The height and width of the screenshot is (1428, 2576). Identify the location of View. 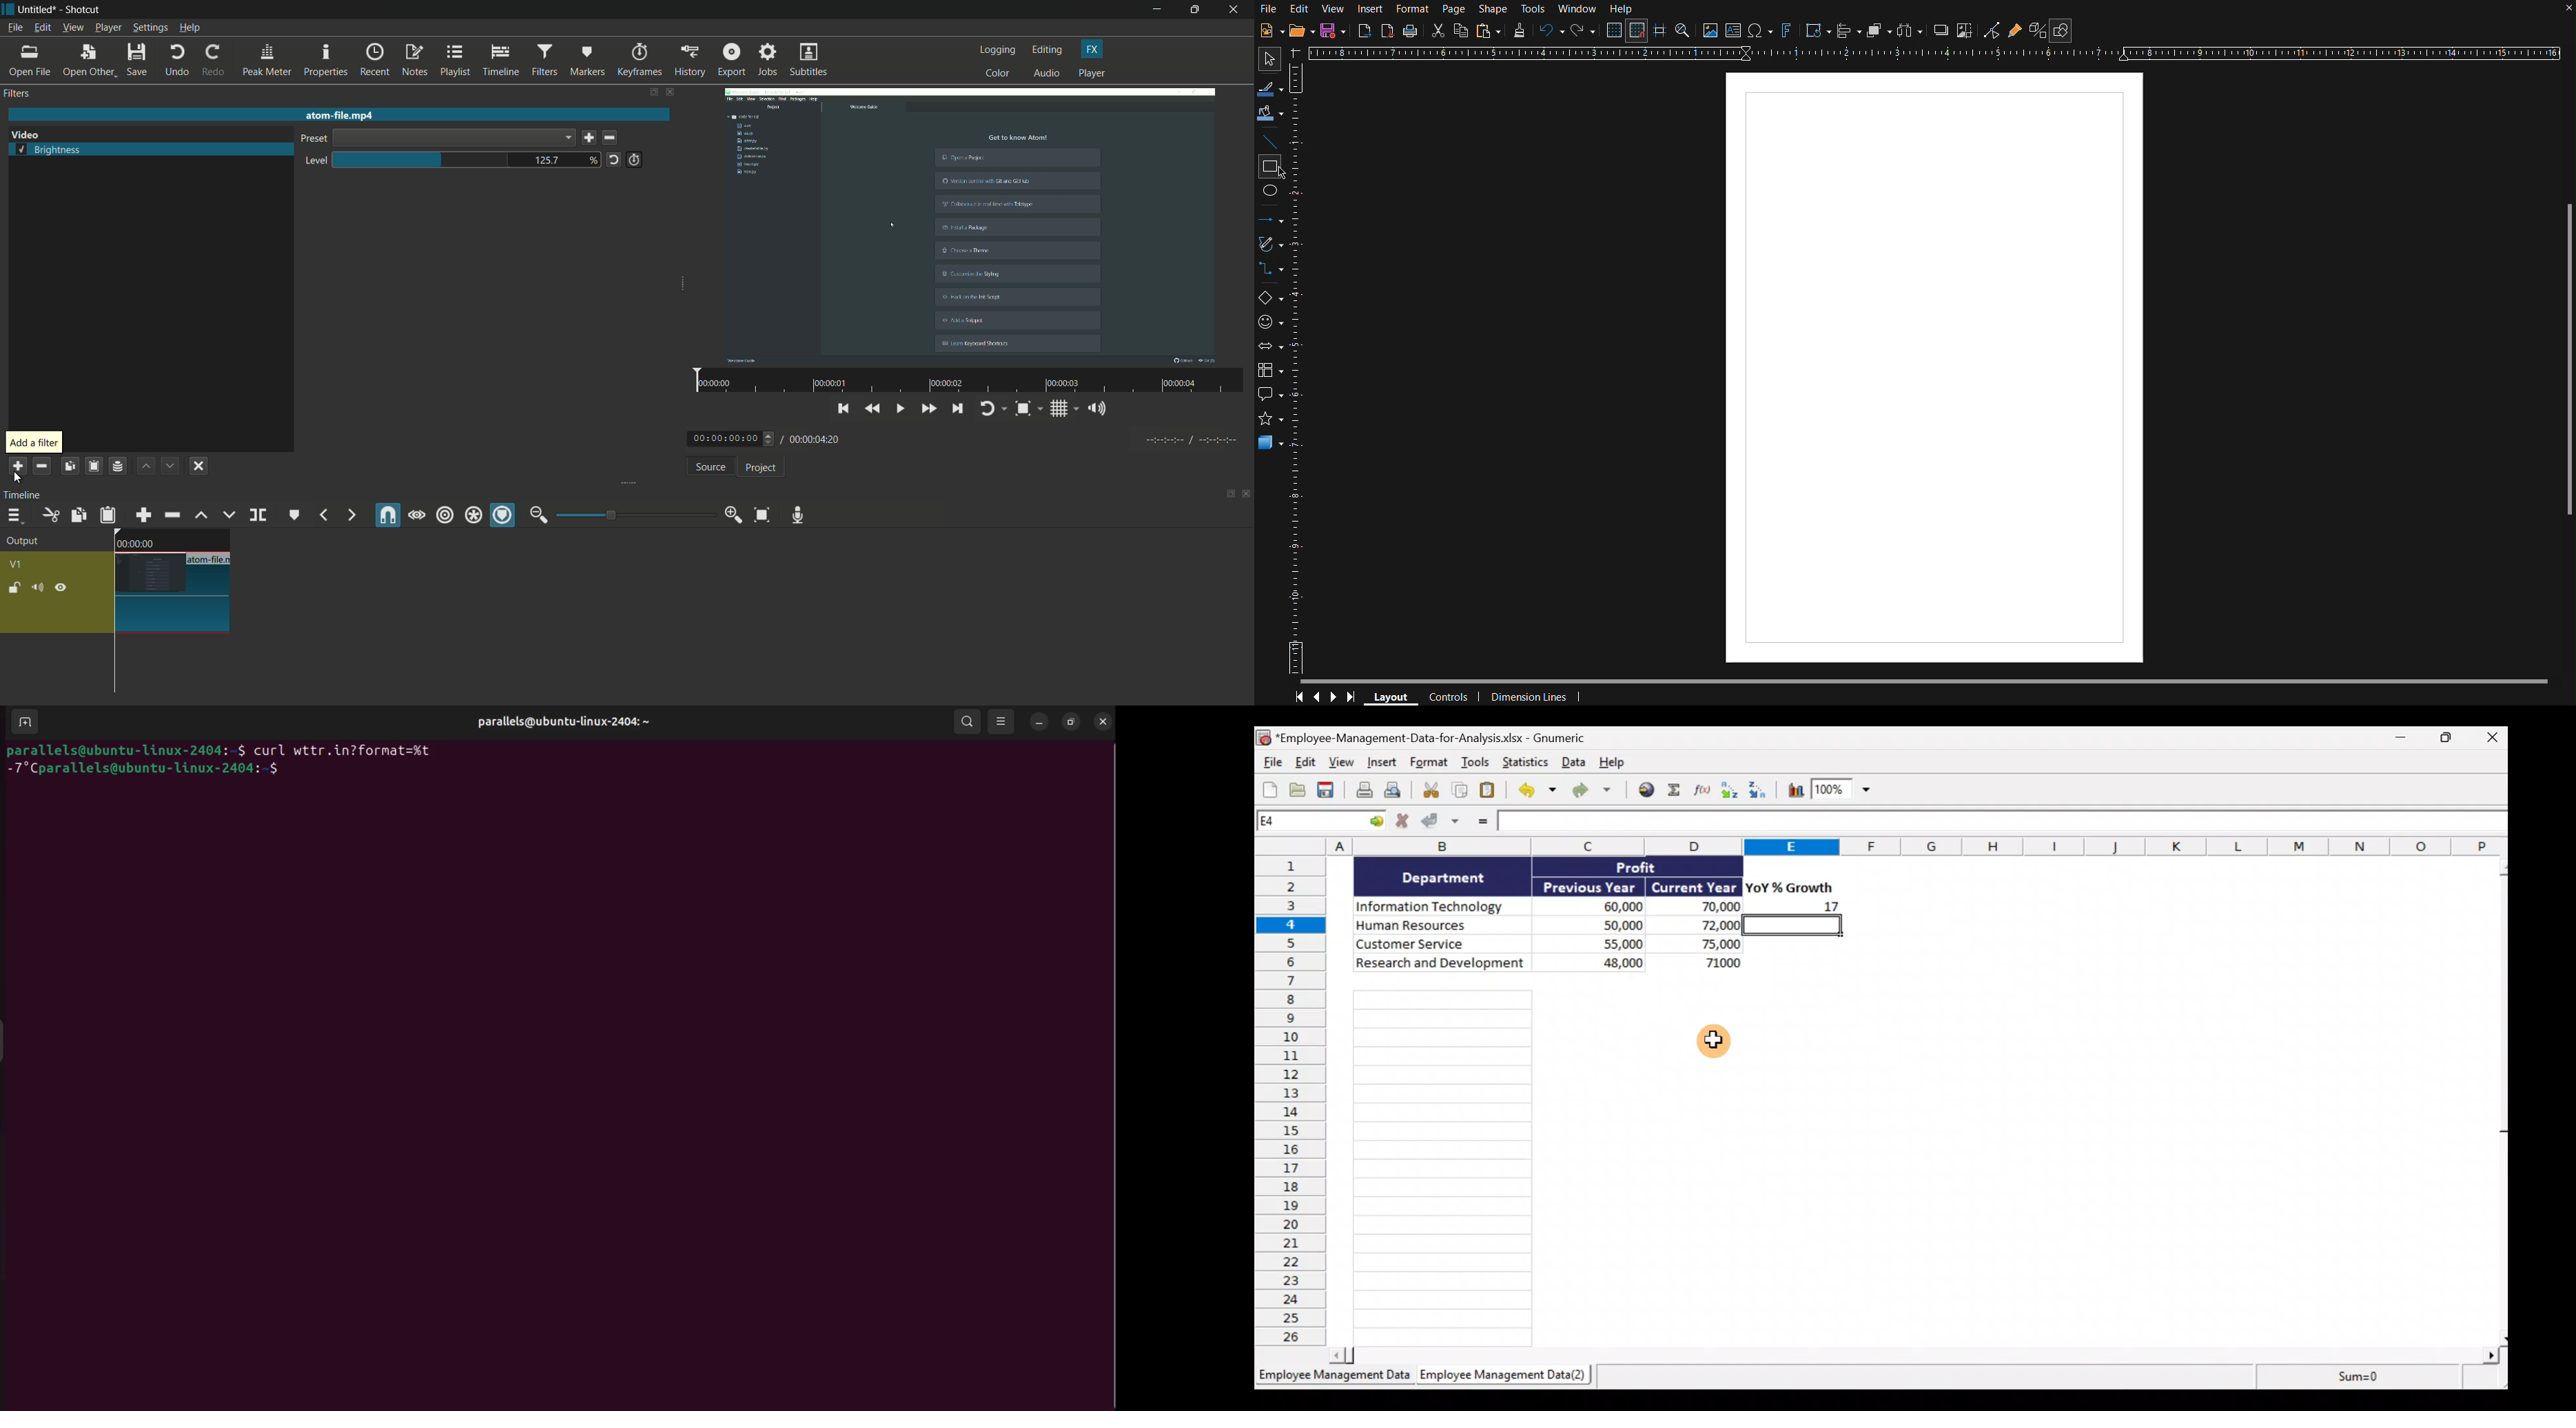
(1340, 762).